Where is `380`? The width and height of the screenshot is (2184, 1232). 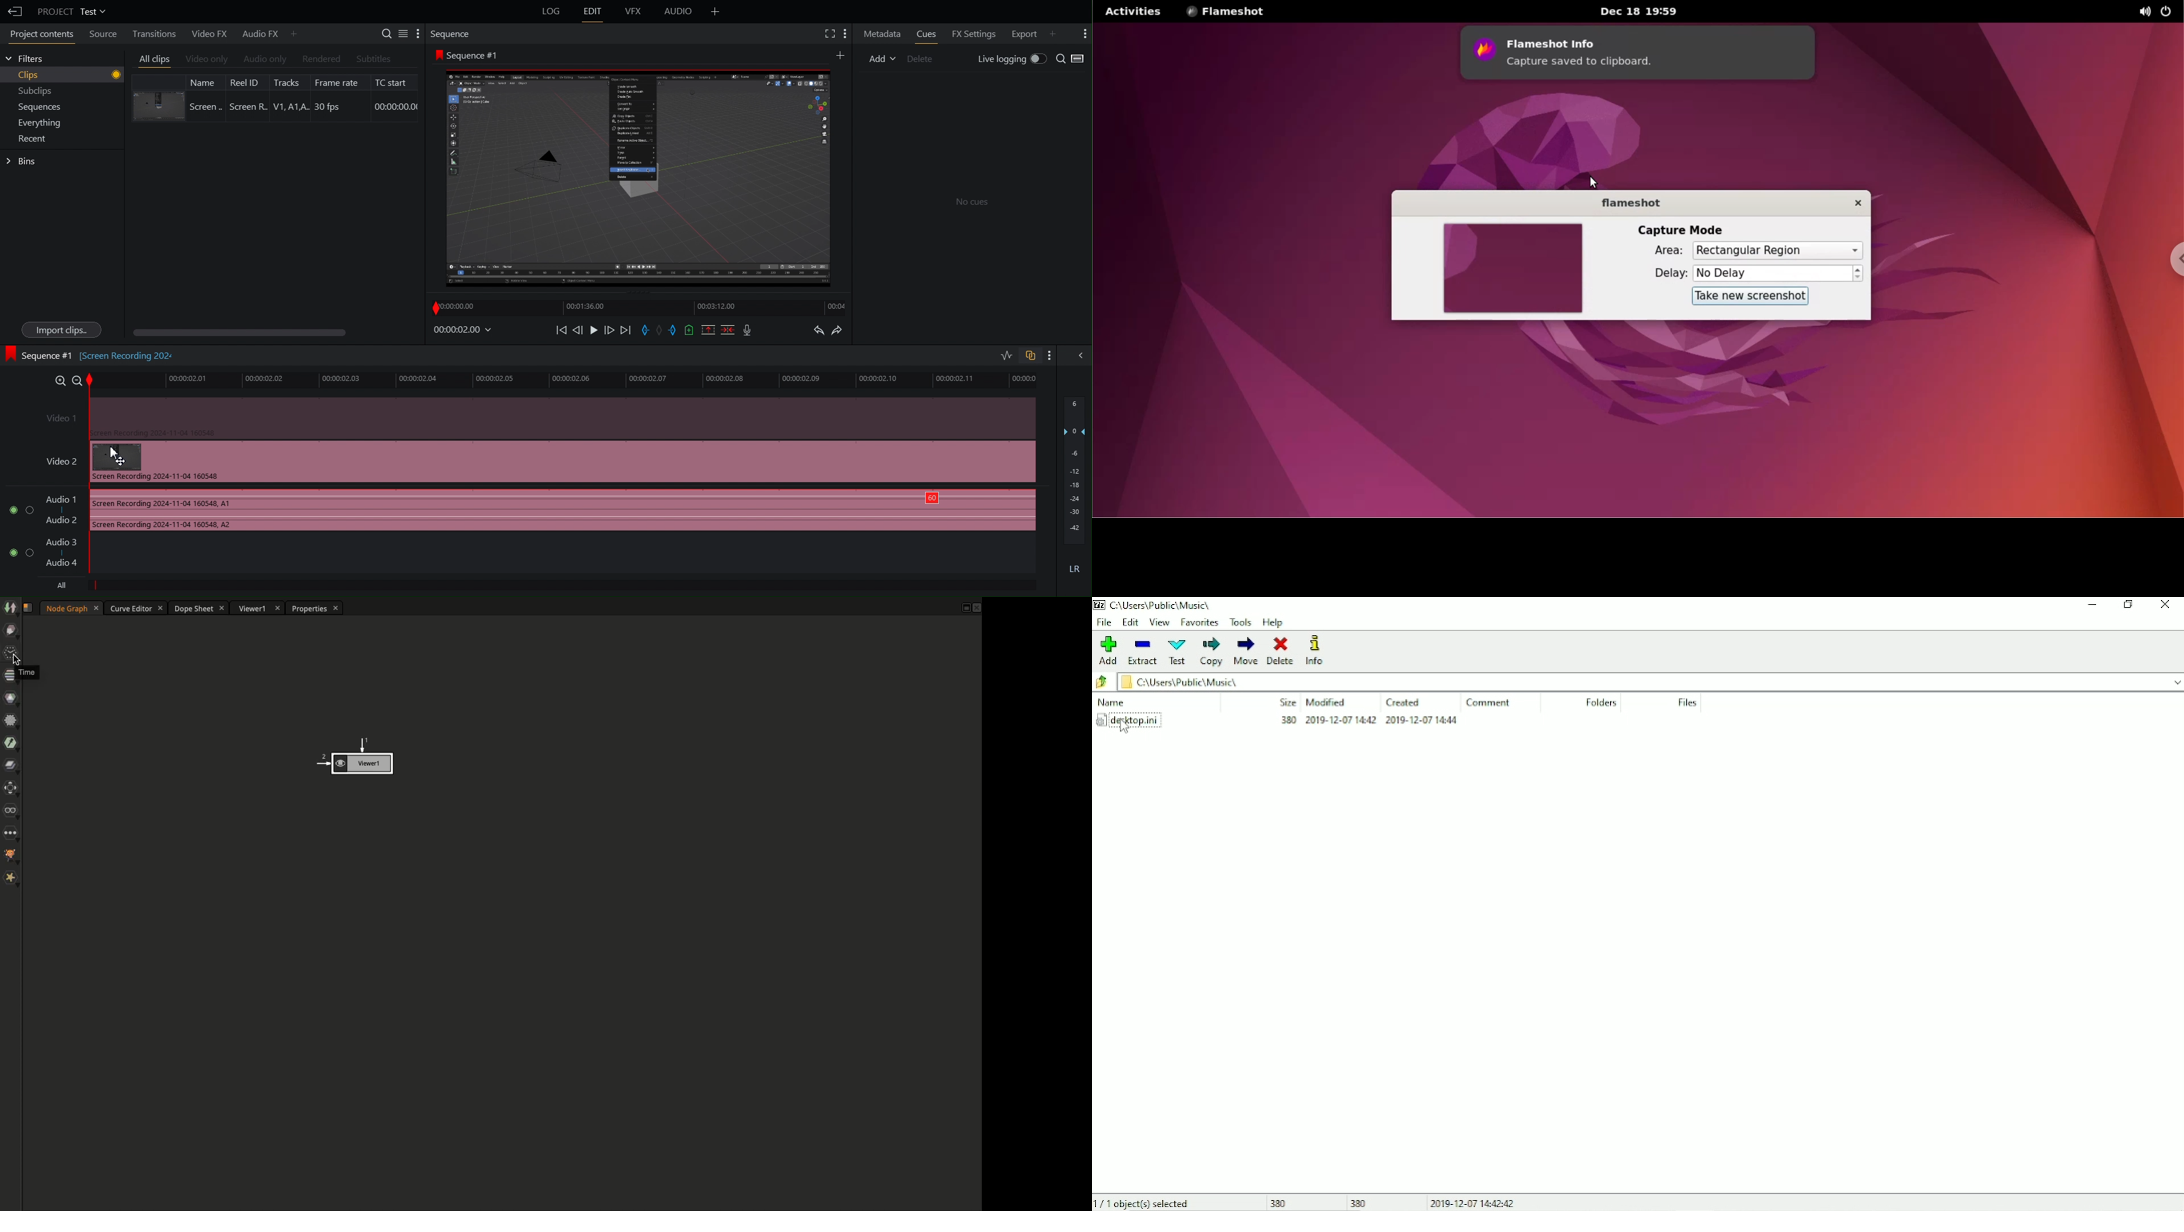
380 is located at coordinates (1276, 1203).